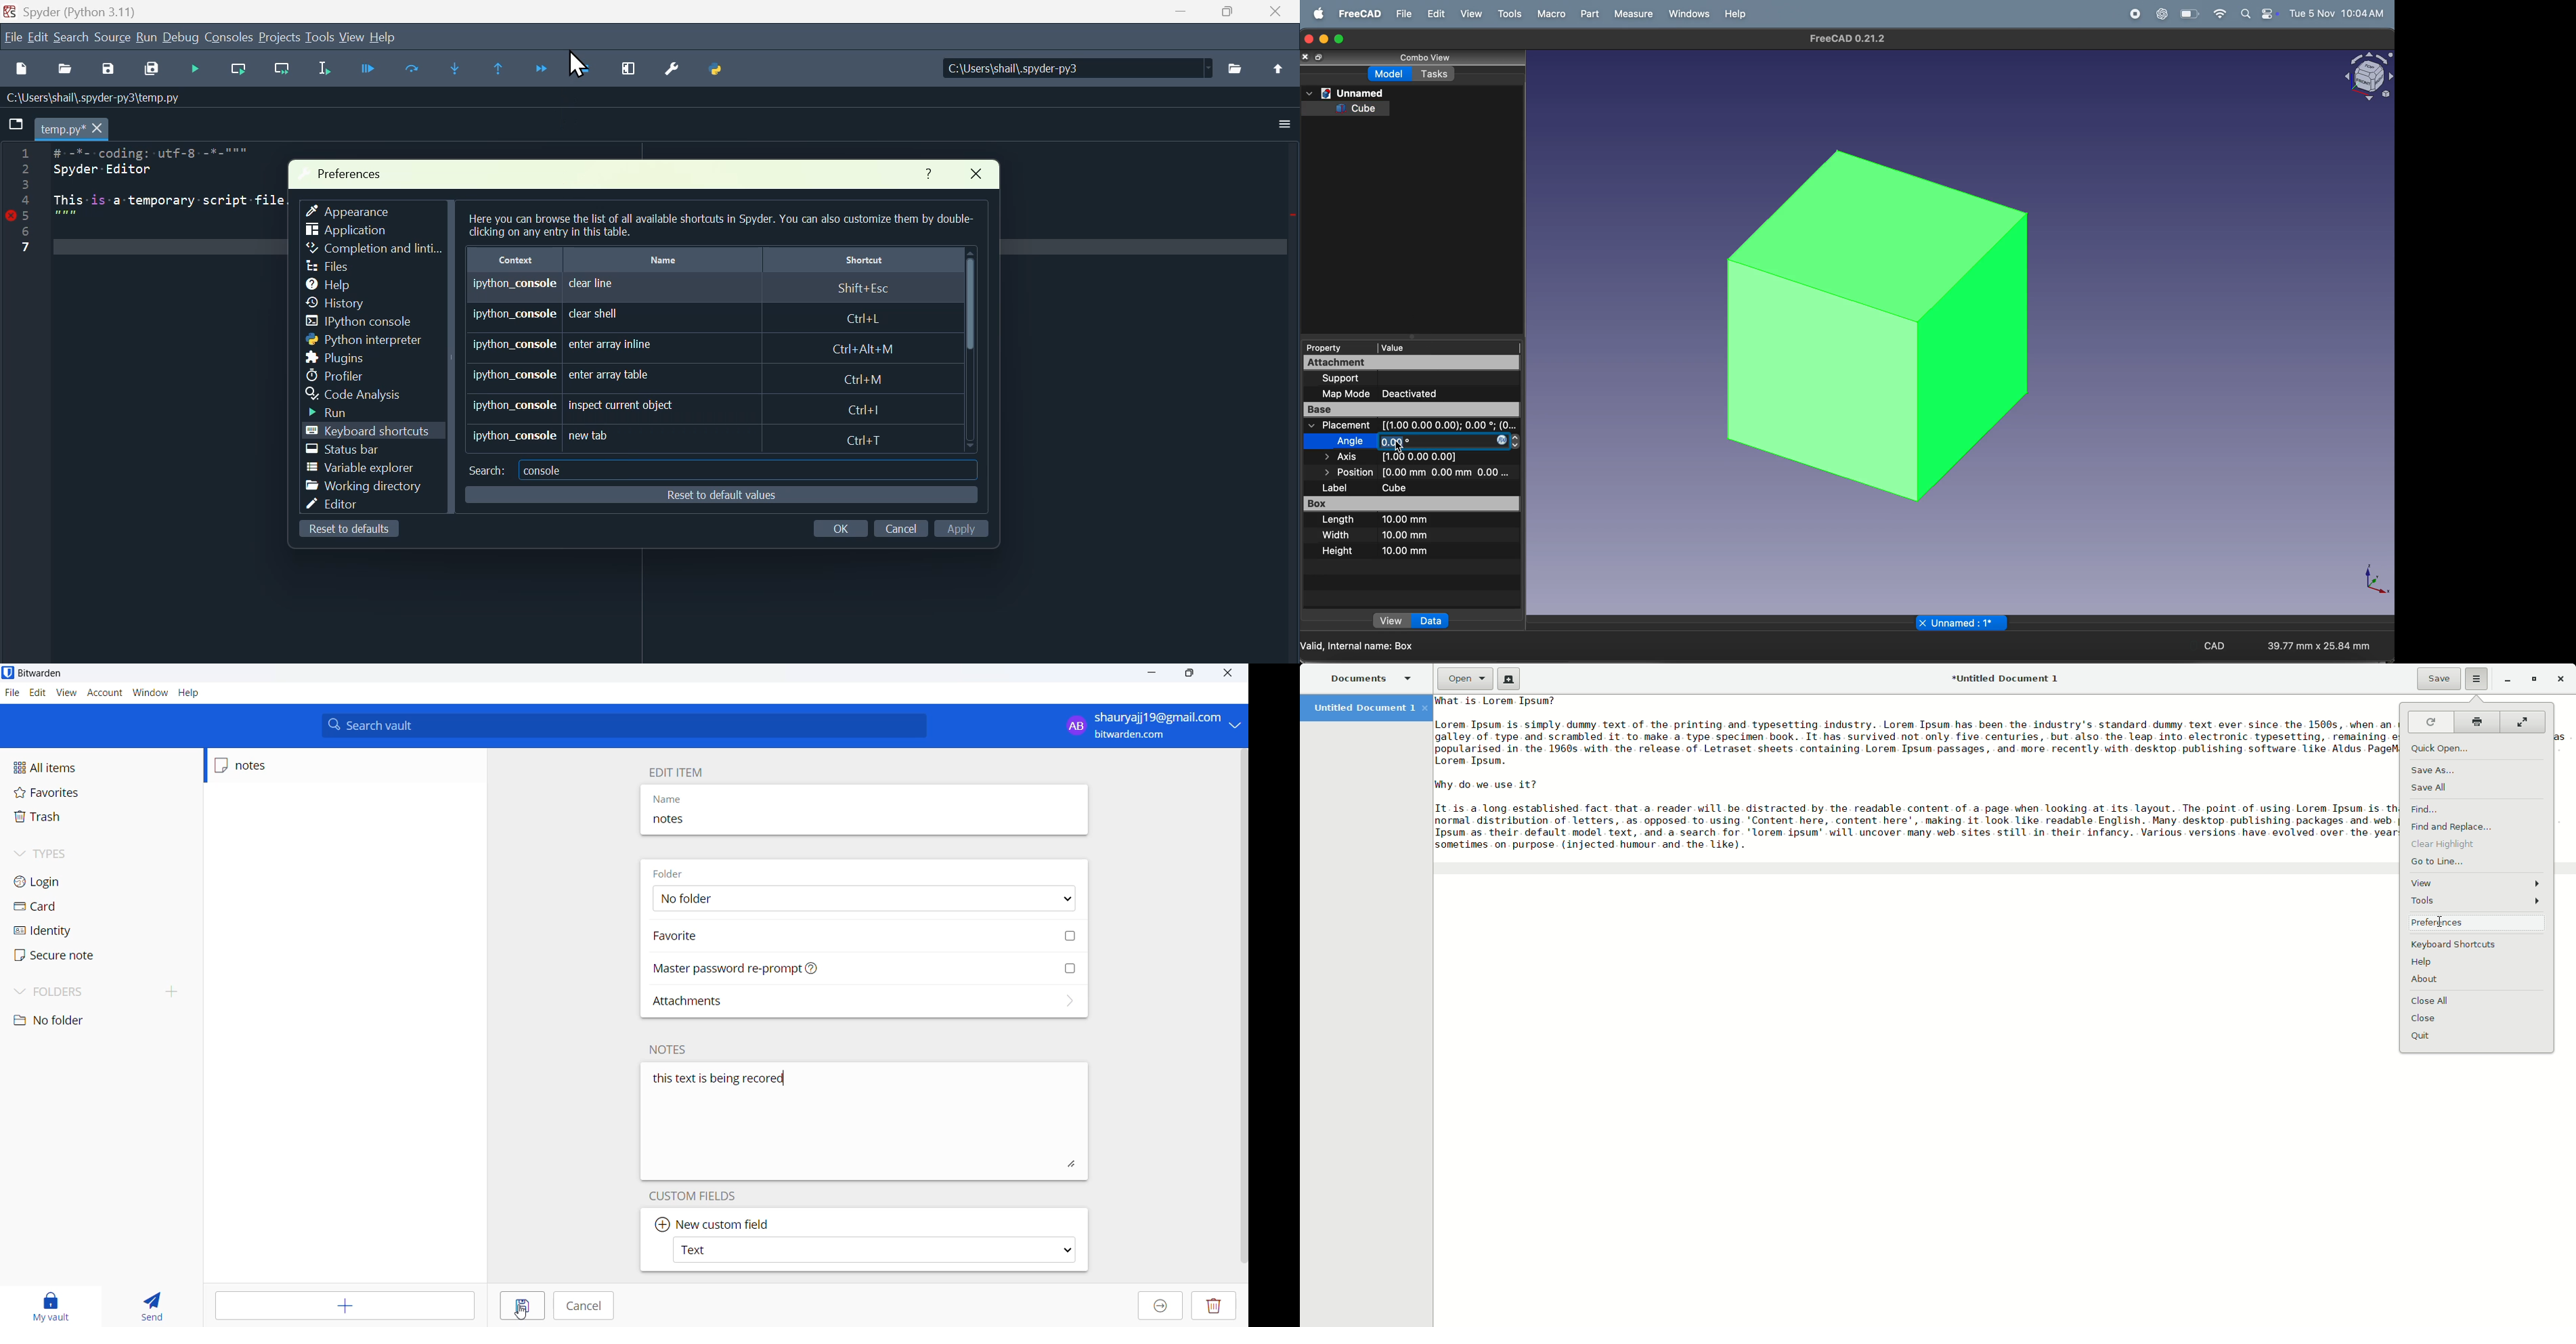  What do you see at coordinates (280, 38) in the screenshot?
I see `Projects` at bounding box center [280, 38].